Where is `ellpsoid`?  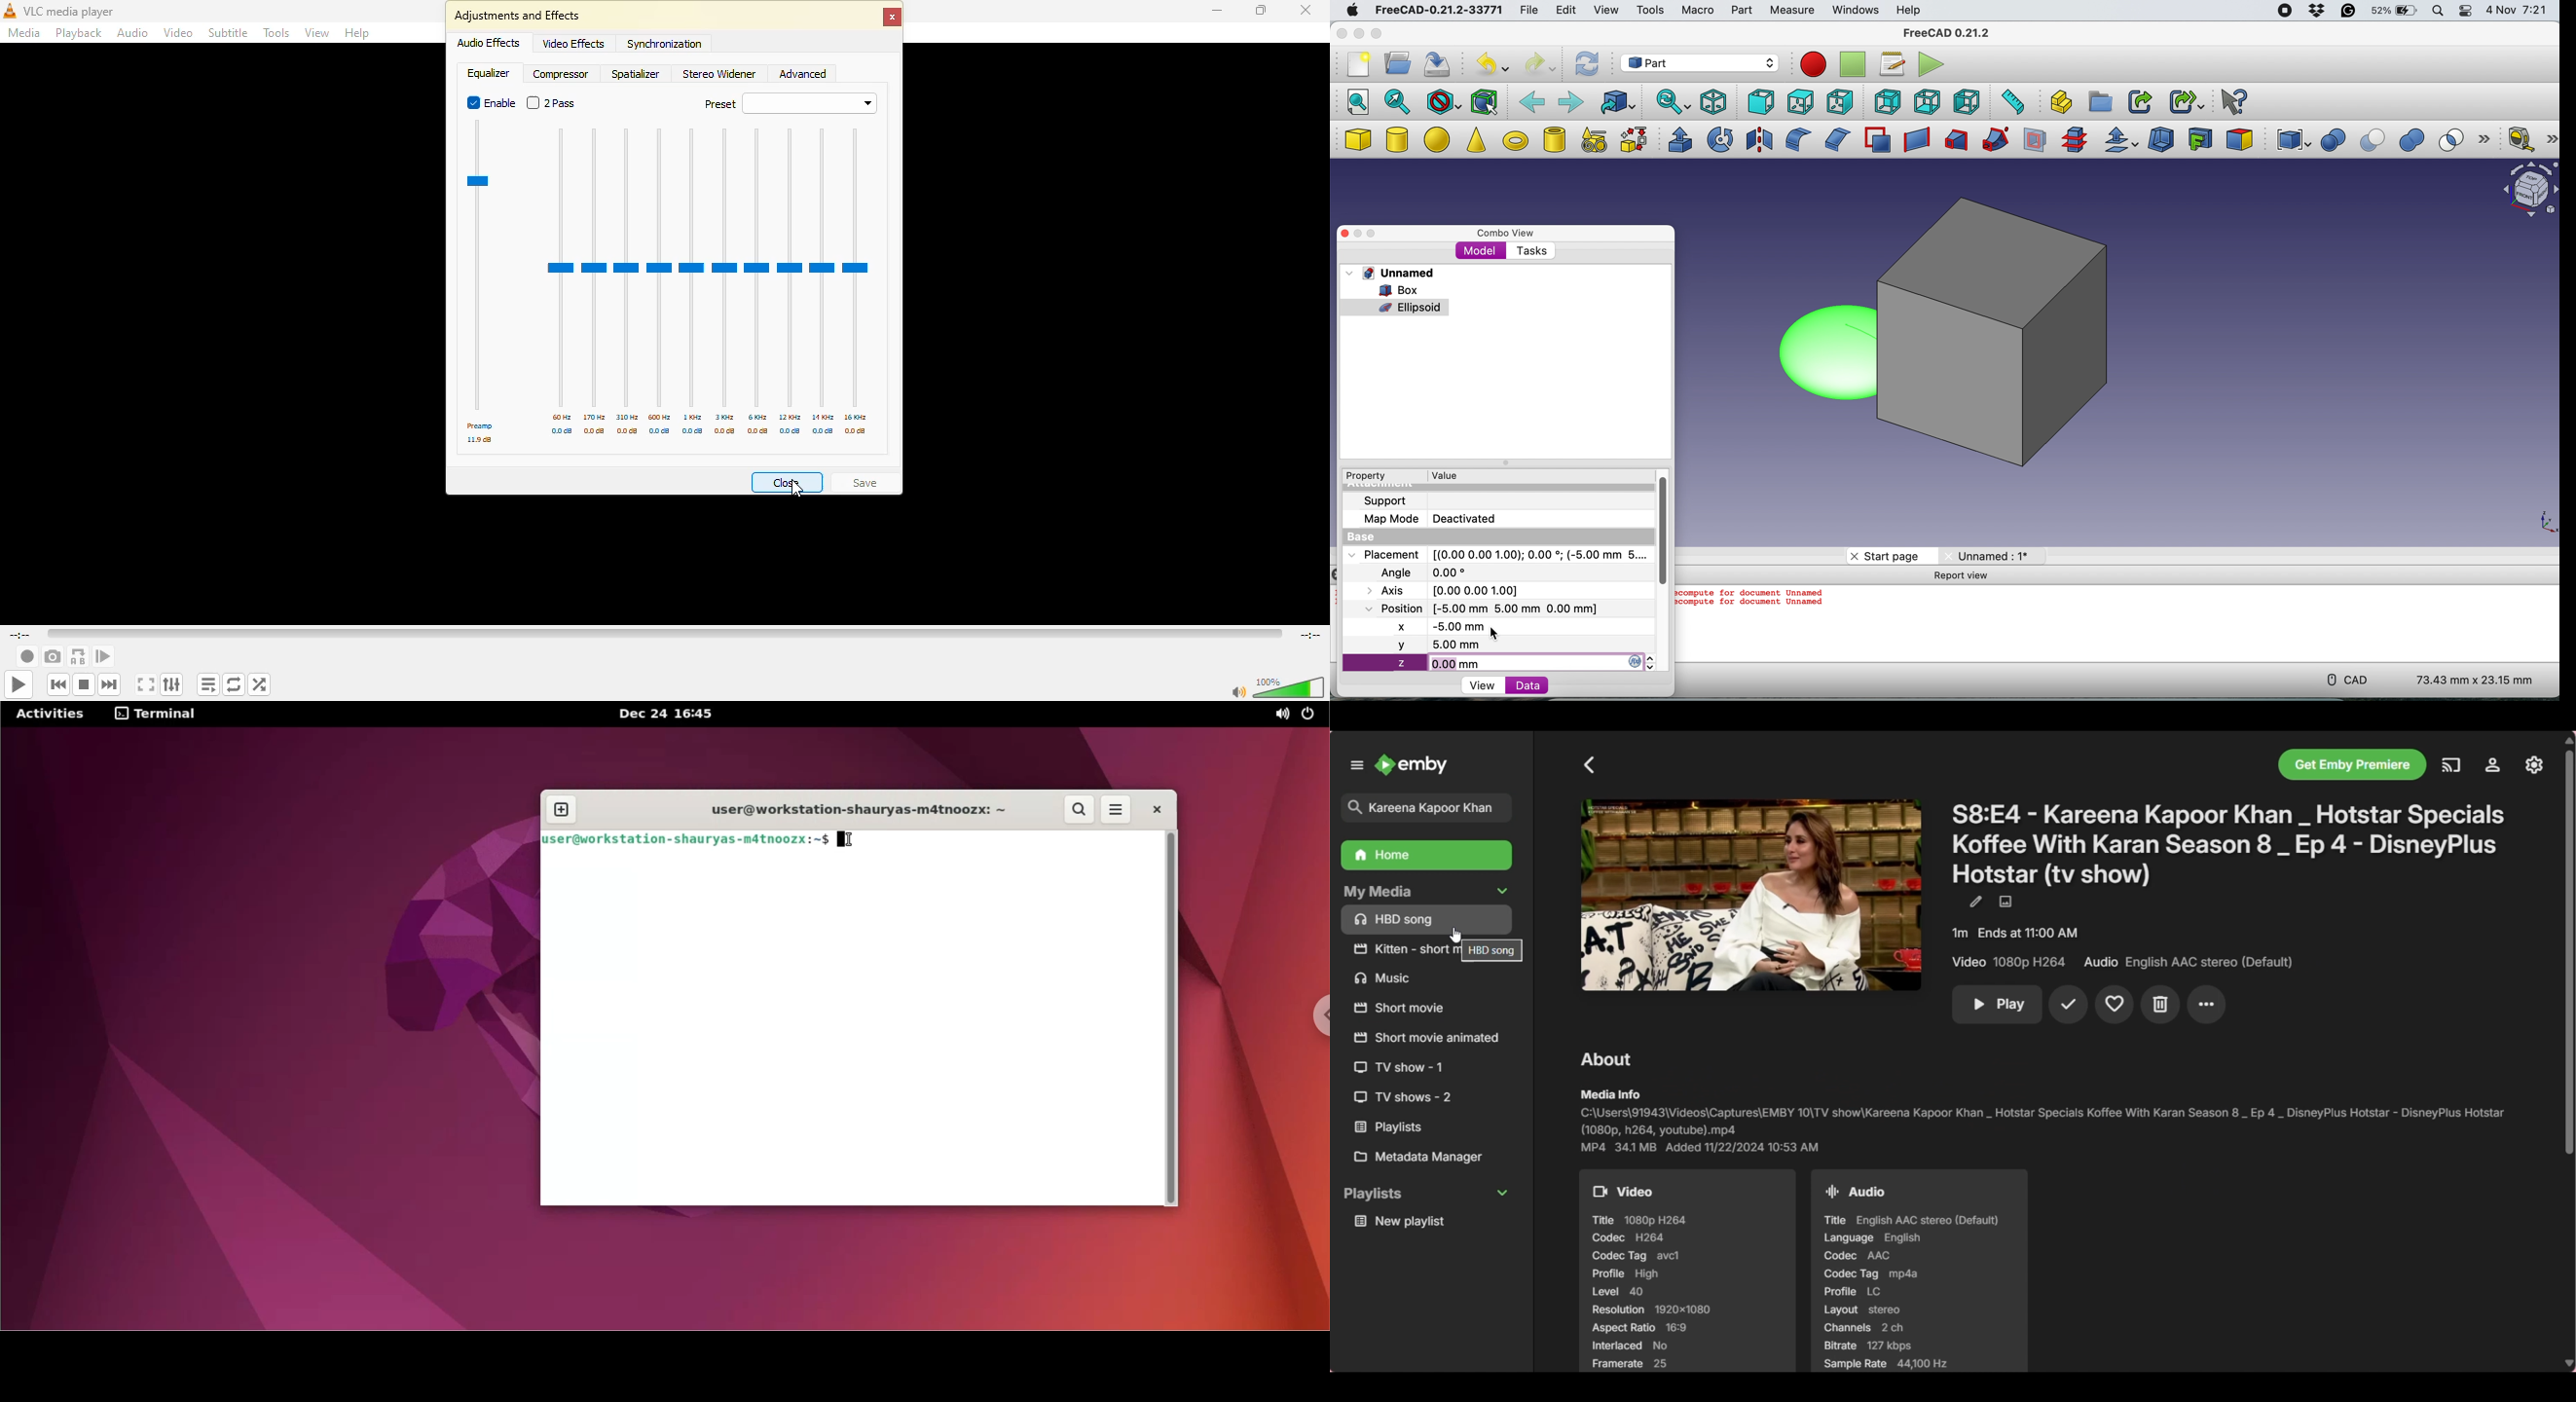
ellpsoid is located at coordinates (1395, 306).